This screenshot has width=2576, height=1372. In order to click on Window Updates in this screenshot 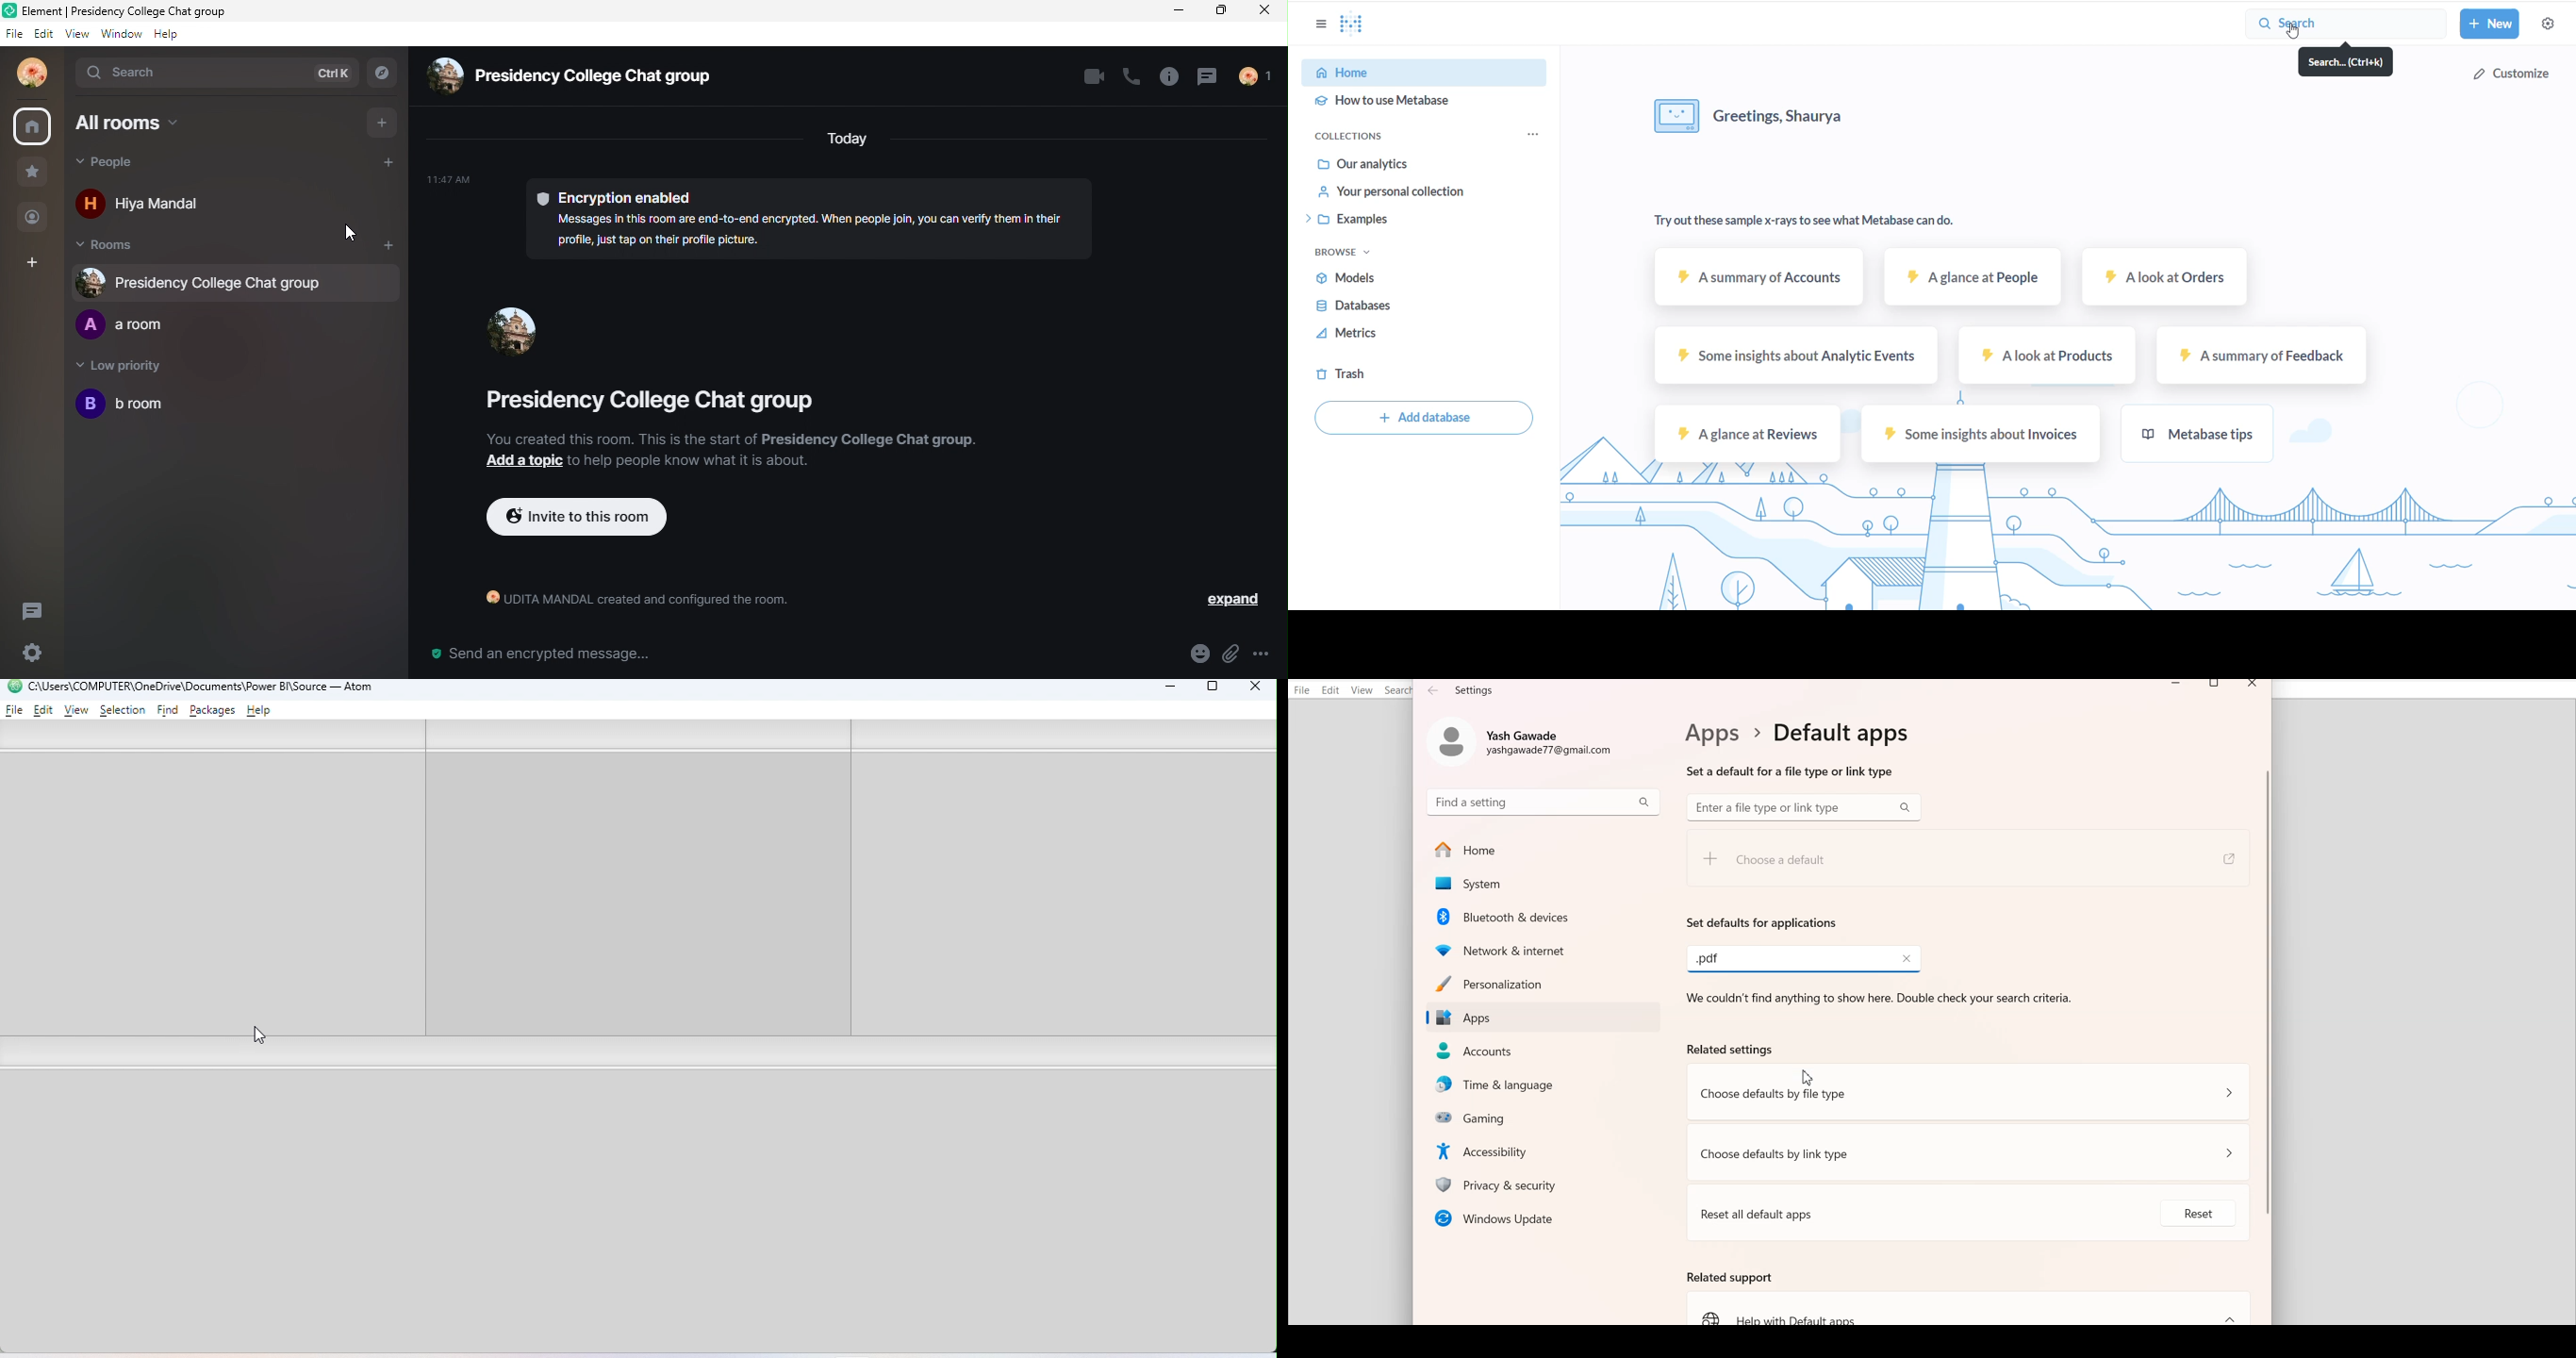, I will do `click(1542, 1218)`.